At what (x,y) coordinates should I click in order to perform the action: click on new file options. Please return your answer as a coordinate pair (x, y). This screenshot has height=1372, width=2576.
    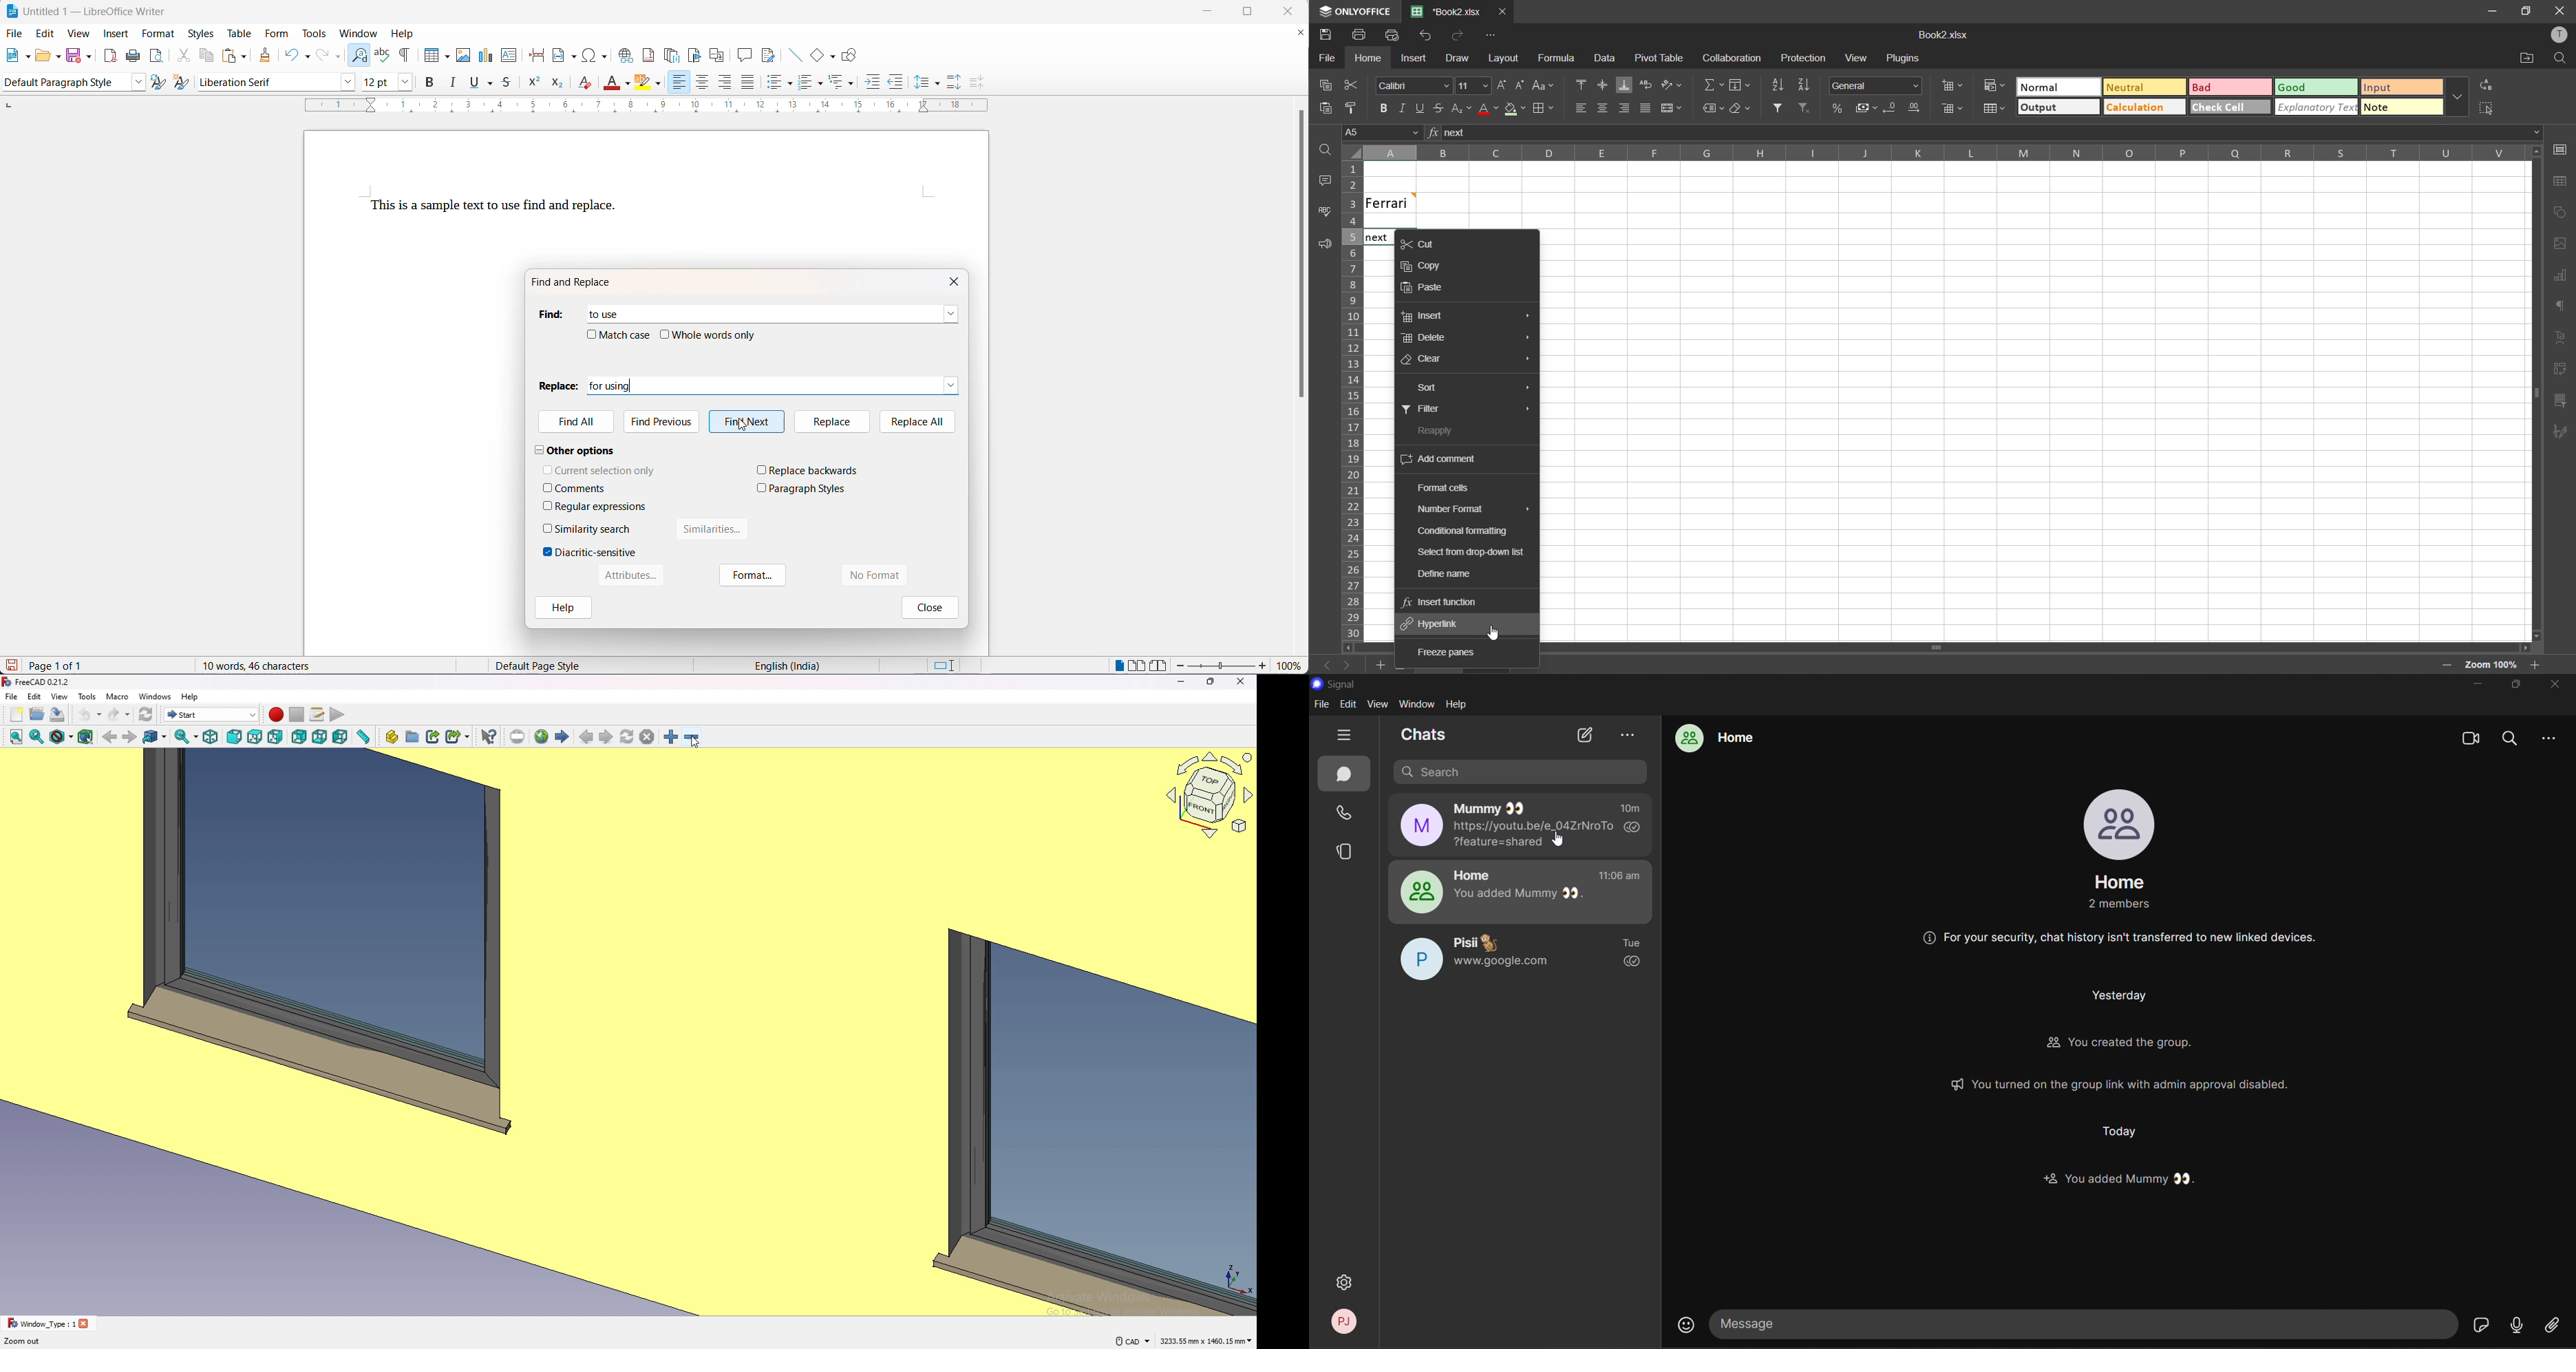
    Looking at the image, I should click on (29, 57).